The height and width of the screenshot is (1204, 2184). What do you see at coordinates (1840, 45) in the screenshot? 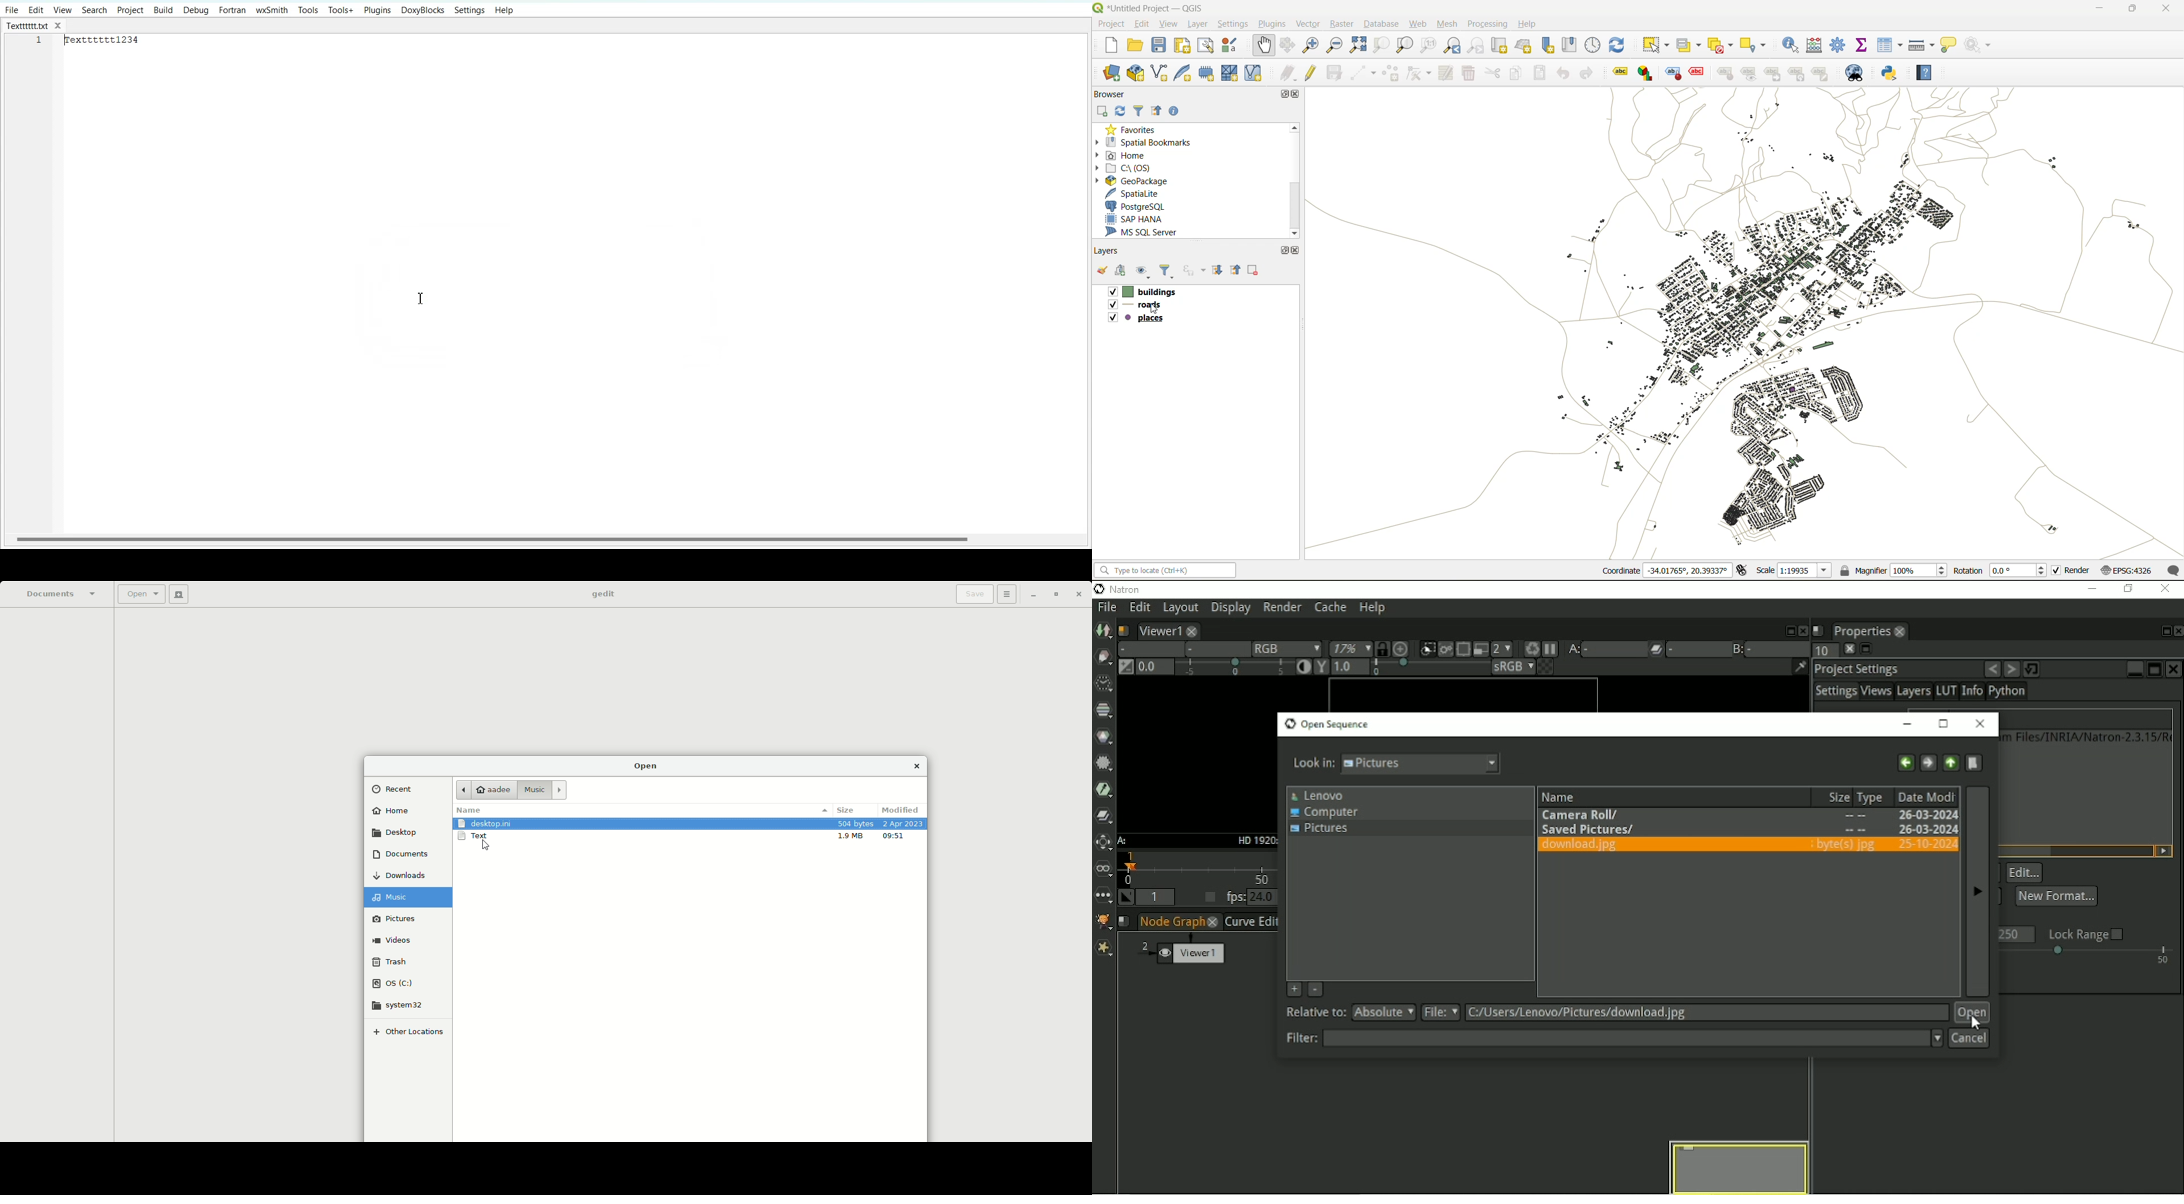
I see `toolbox` at bounding box center [1840, 45].